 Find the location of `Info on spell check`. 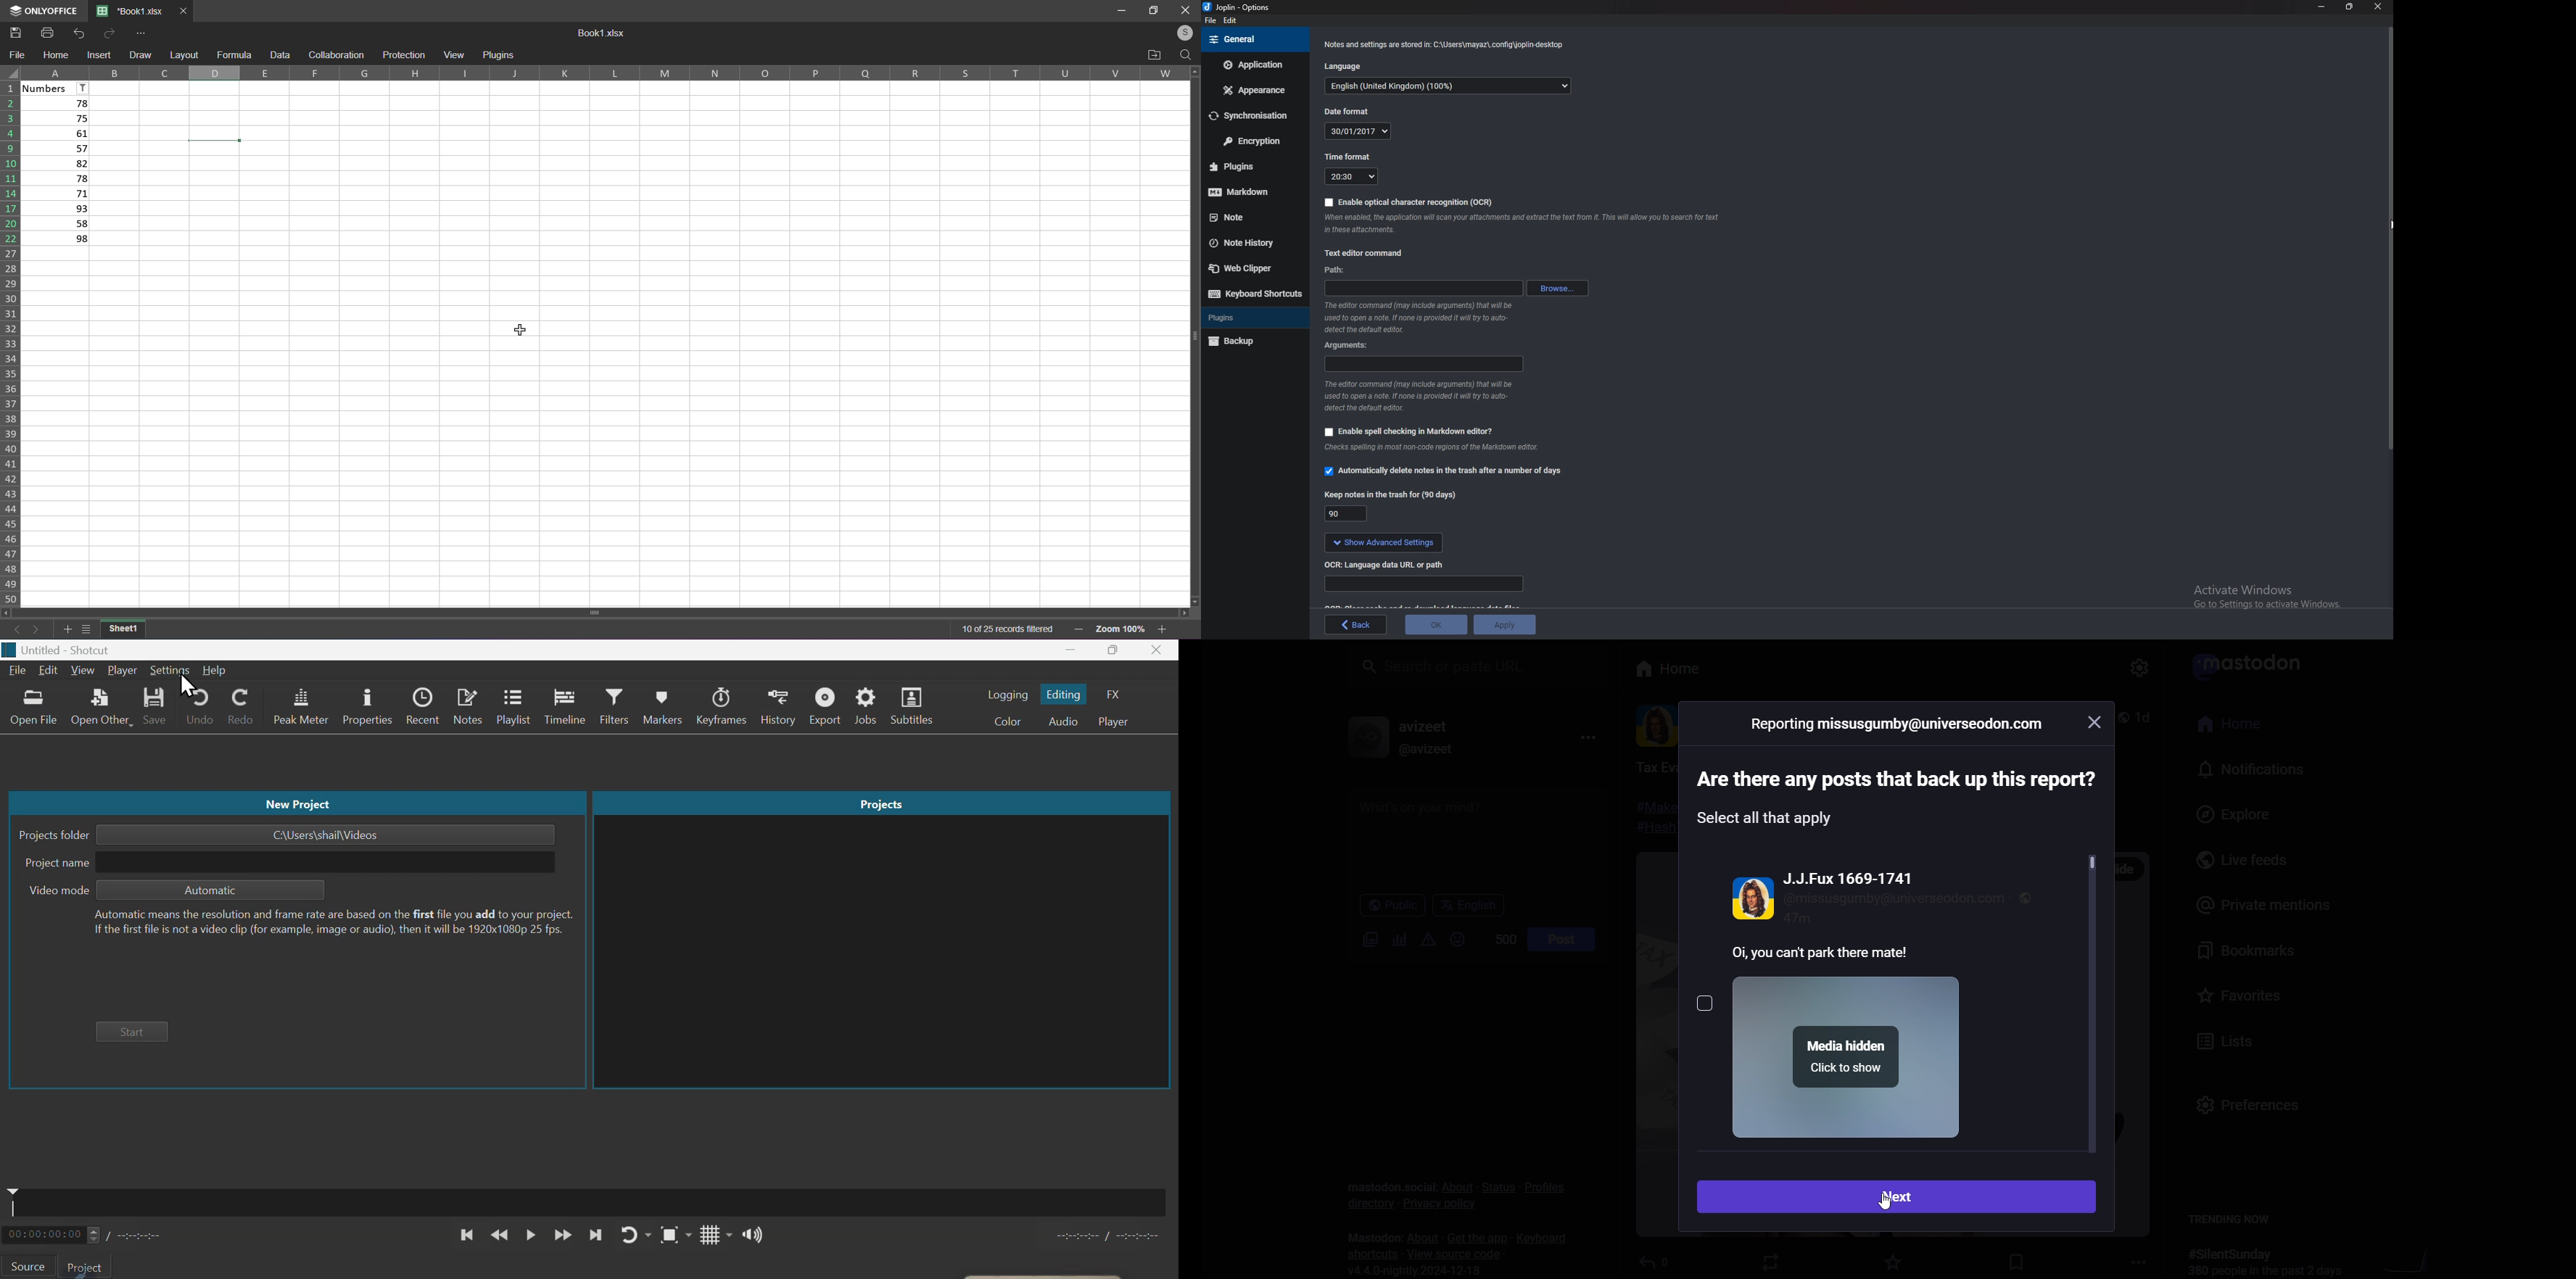

Info on spell check is located at coordinates (1433, 447).